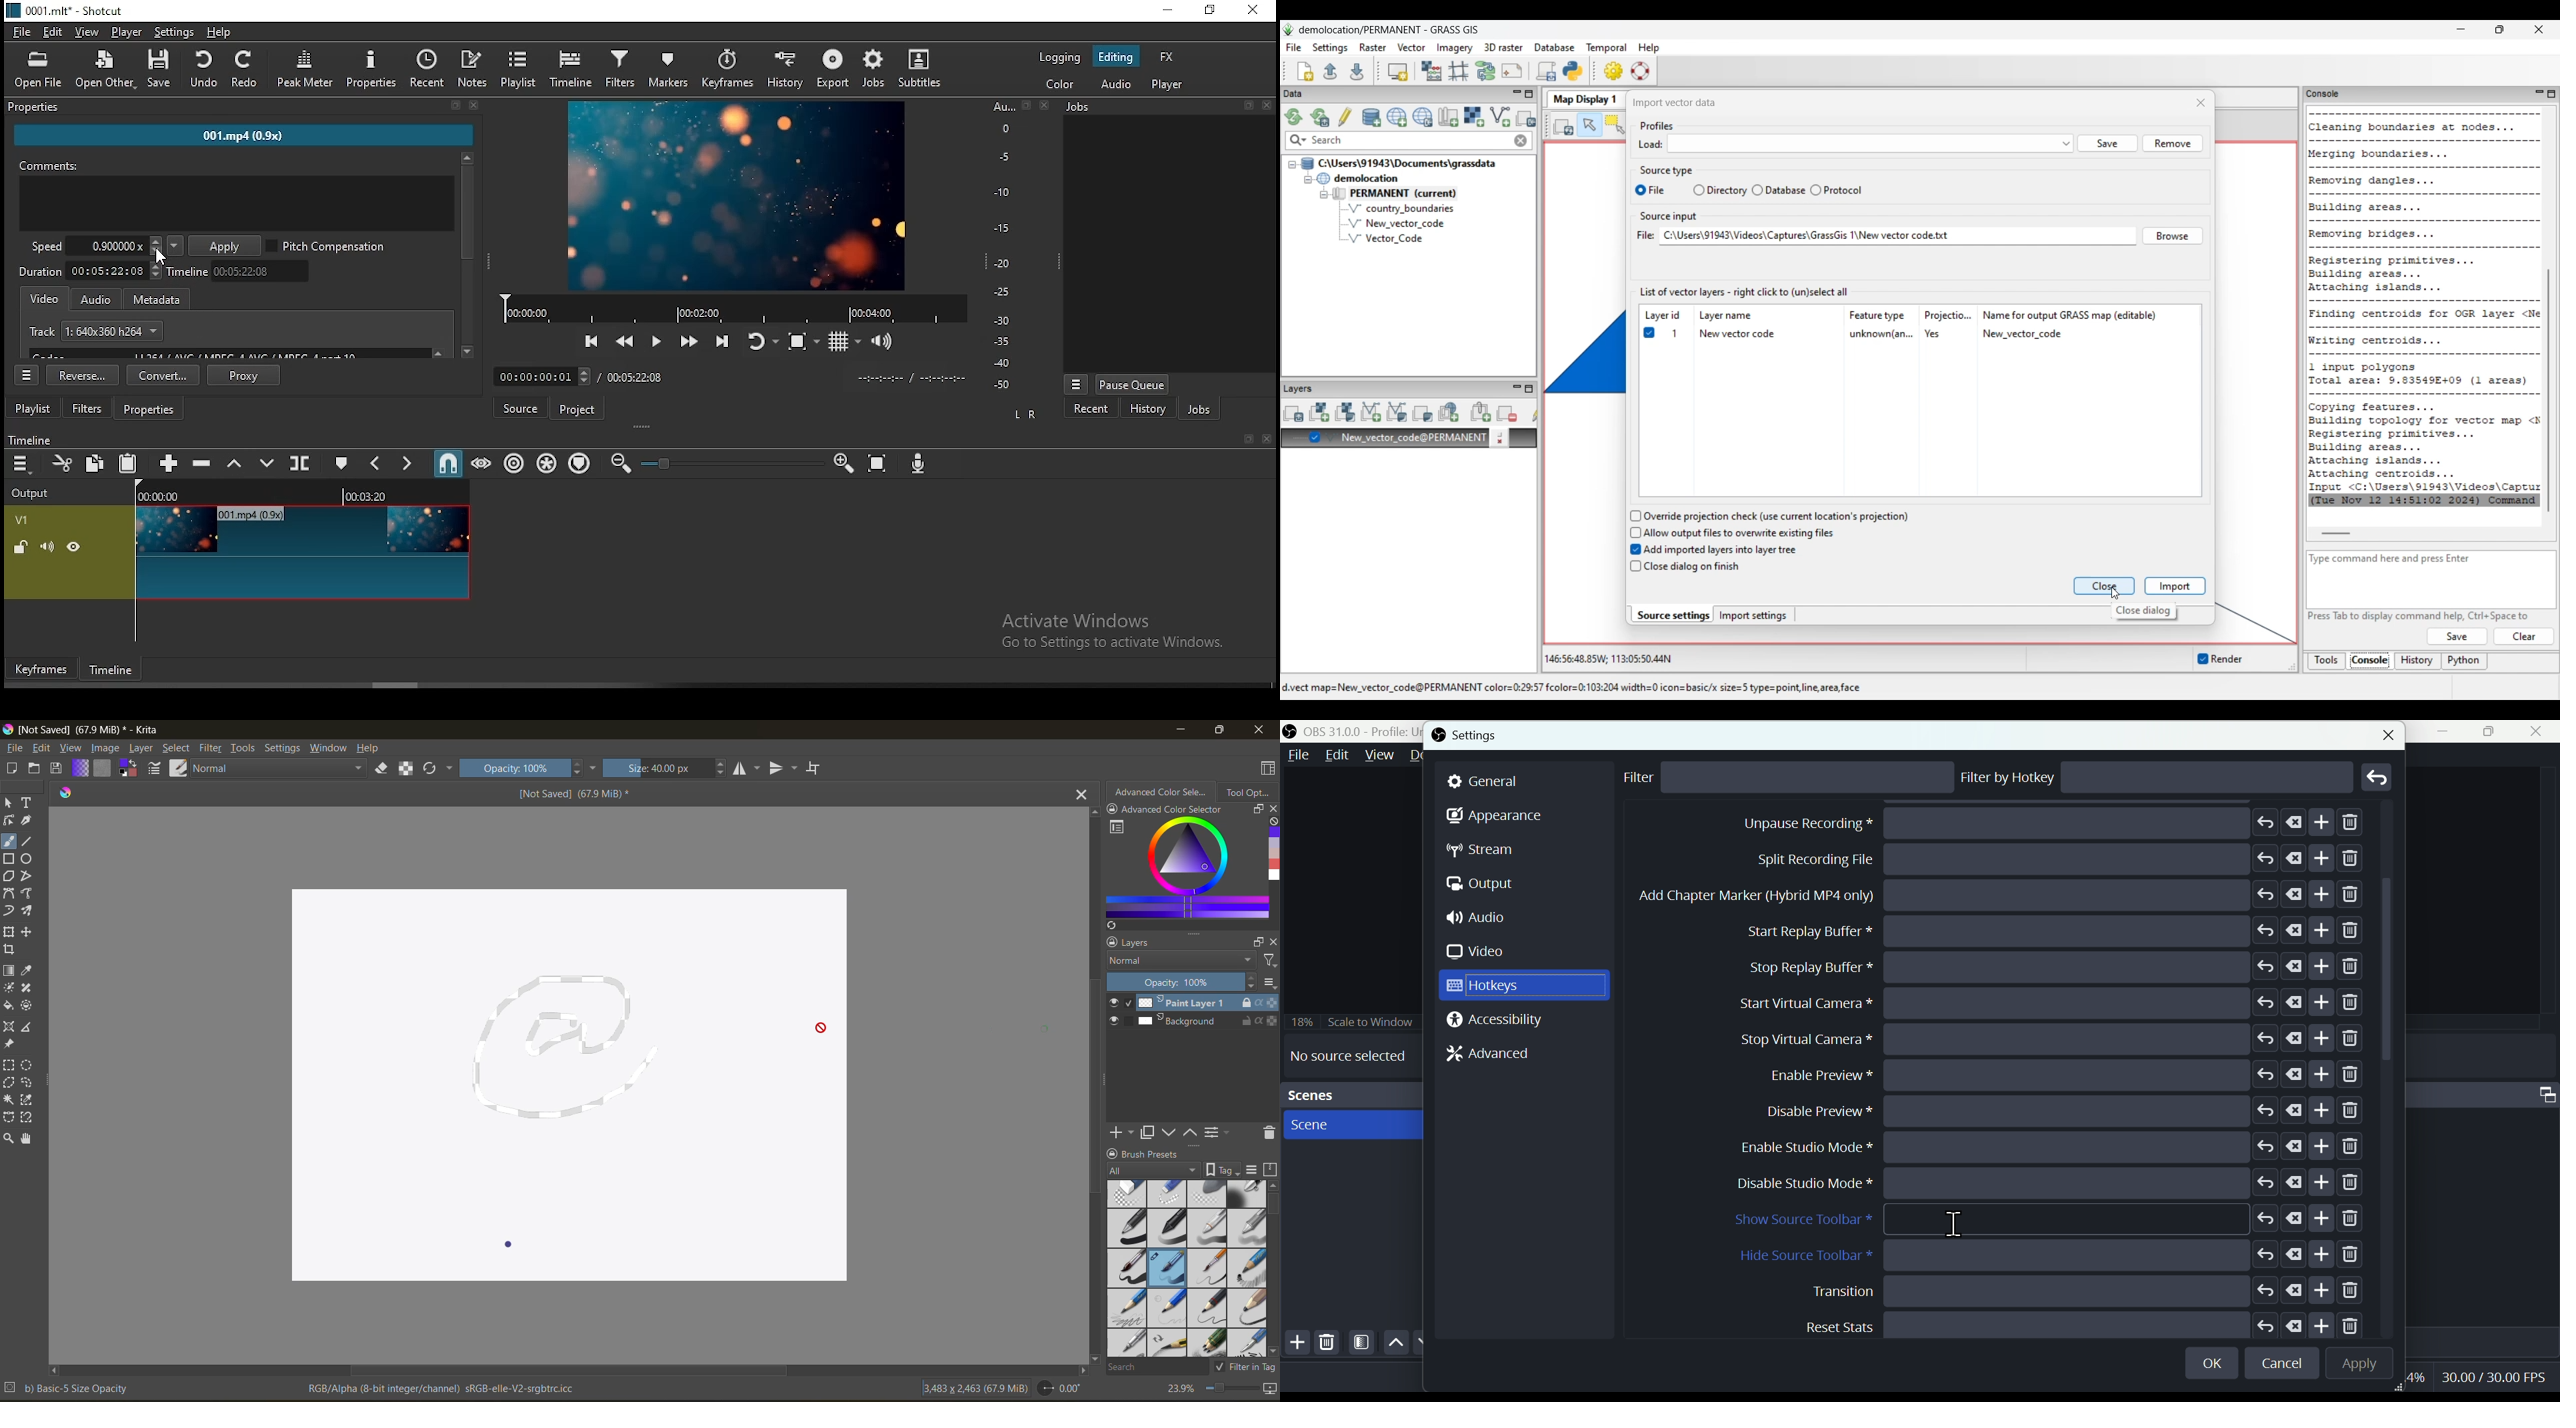  I want to click on Split recording file, so click(2053, 1001).